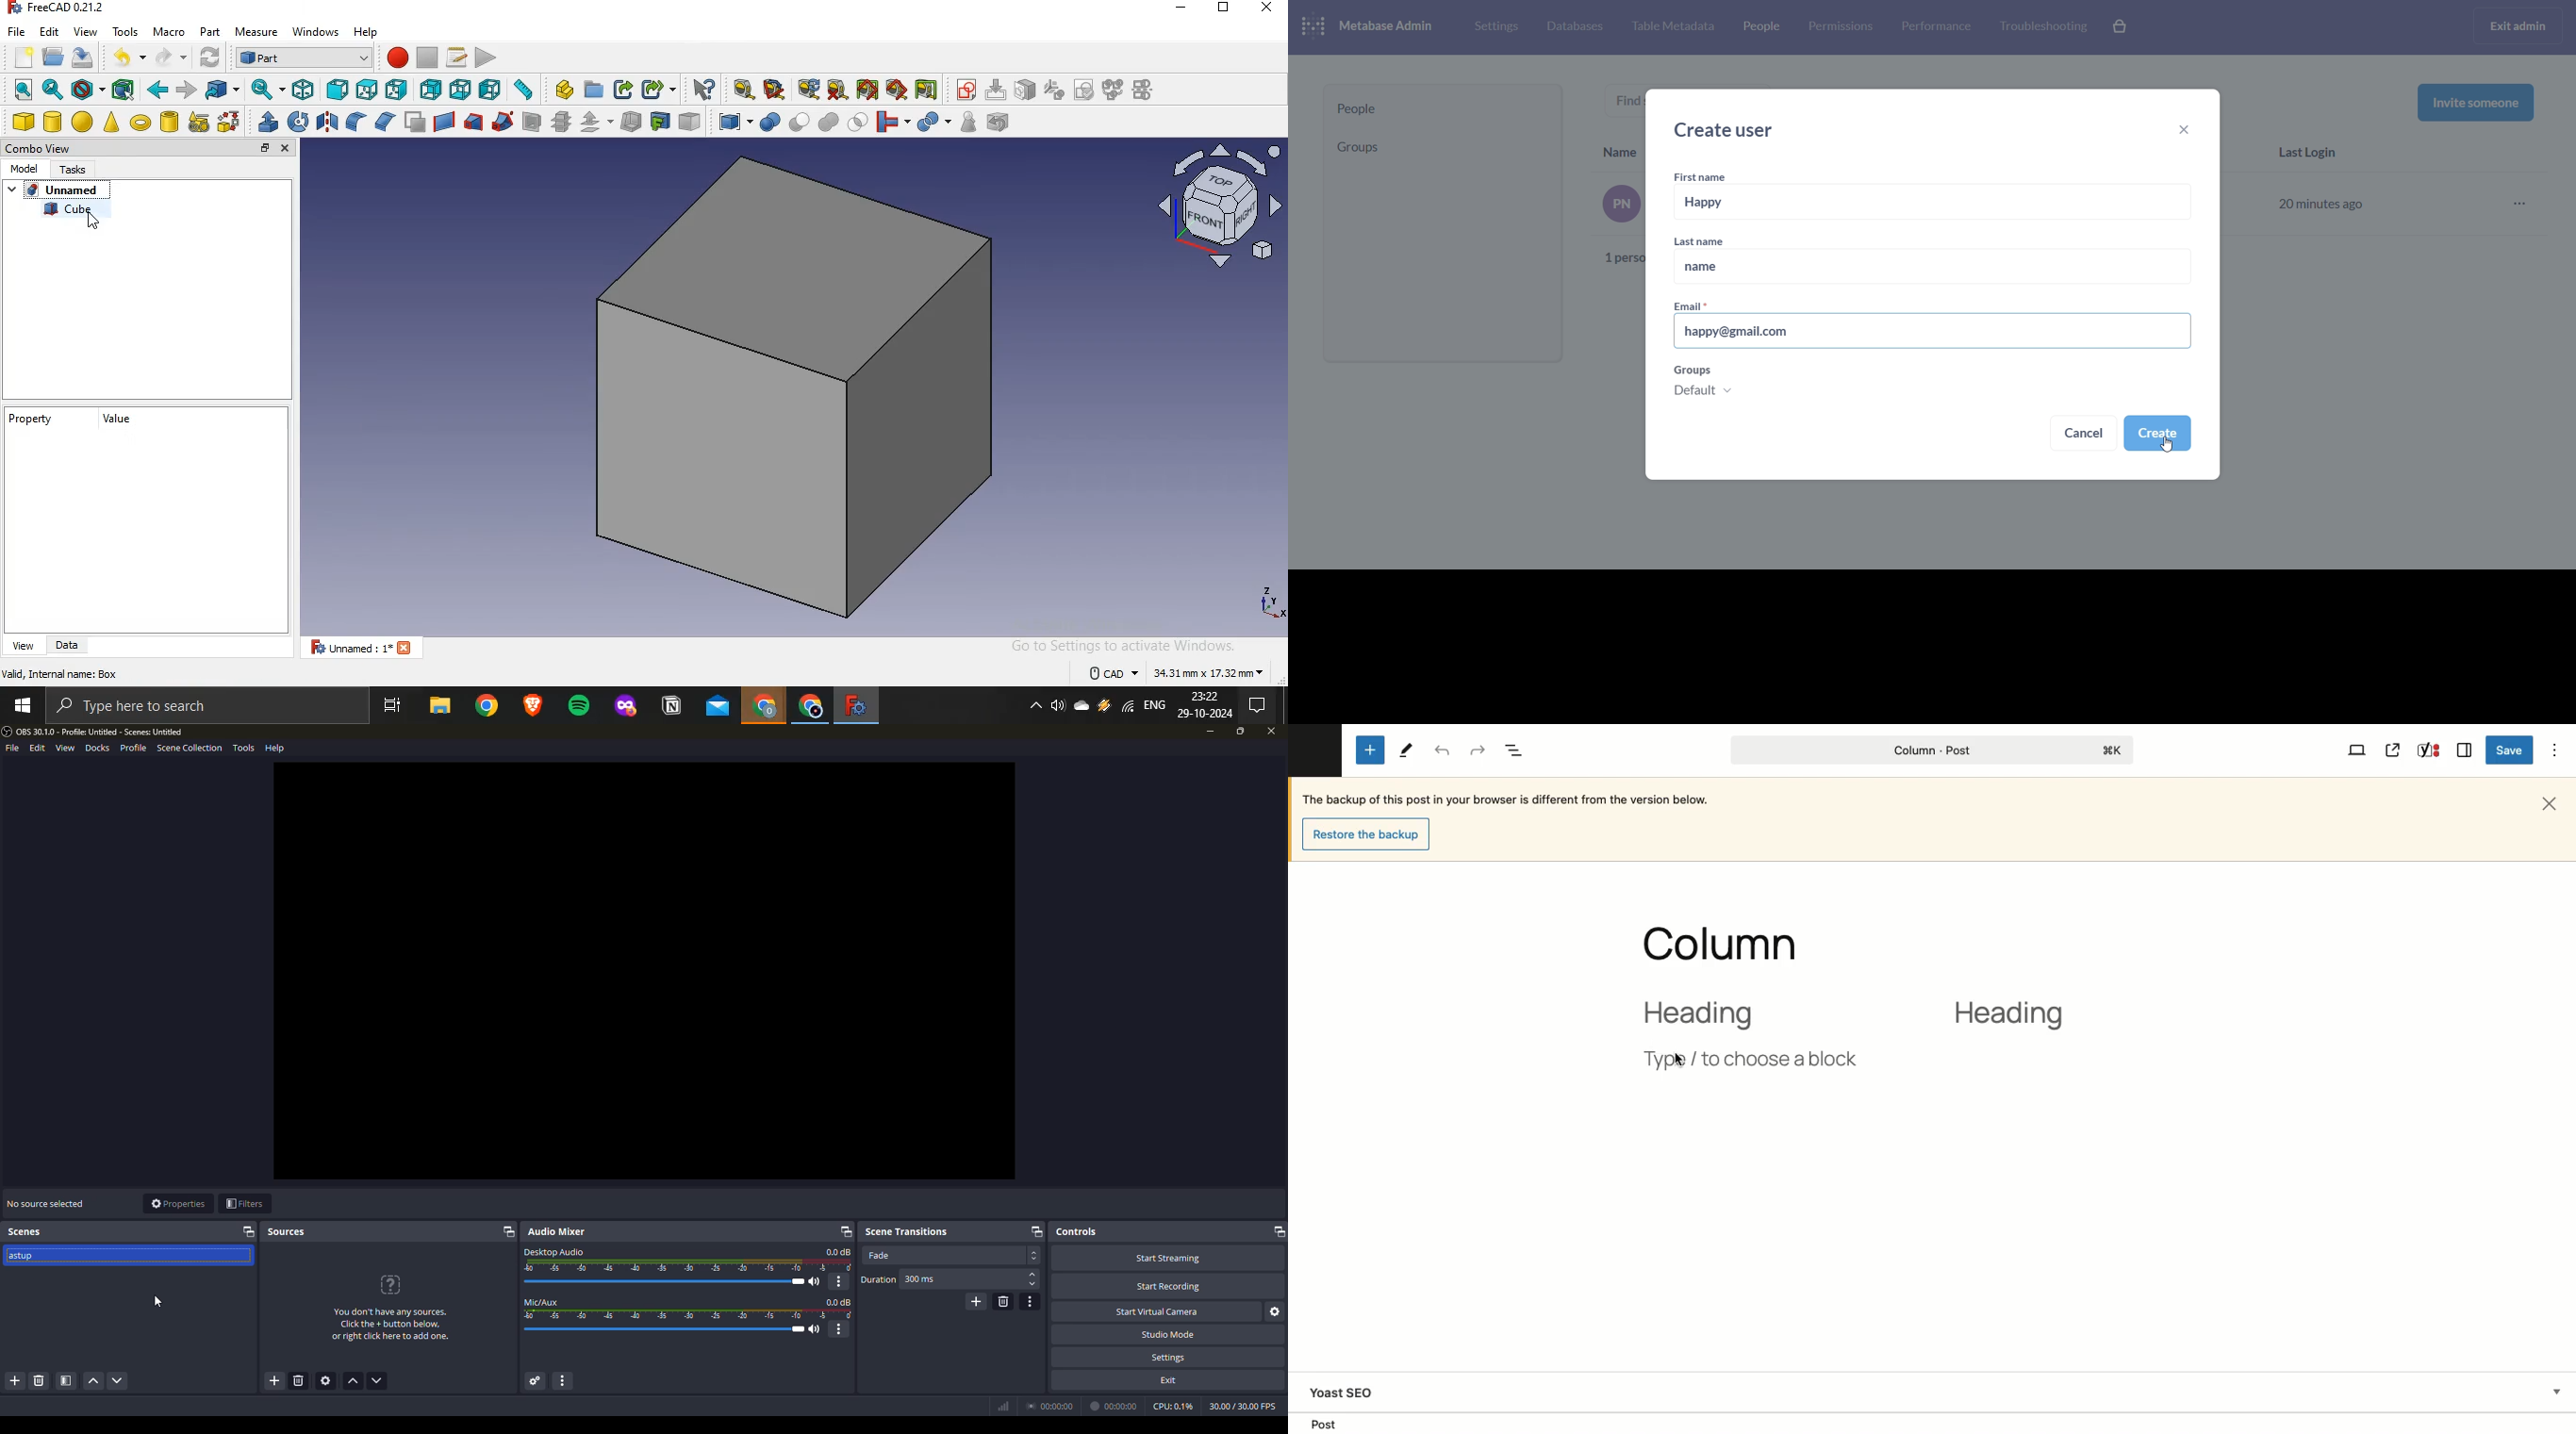 The image size is (2576, 1456). What do you see at coordinates (841, 1330) in the screenshot?
I see `options` at bounding box center [841, 1330].